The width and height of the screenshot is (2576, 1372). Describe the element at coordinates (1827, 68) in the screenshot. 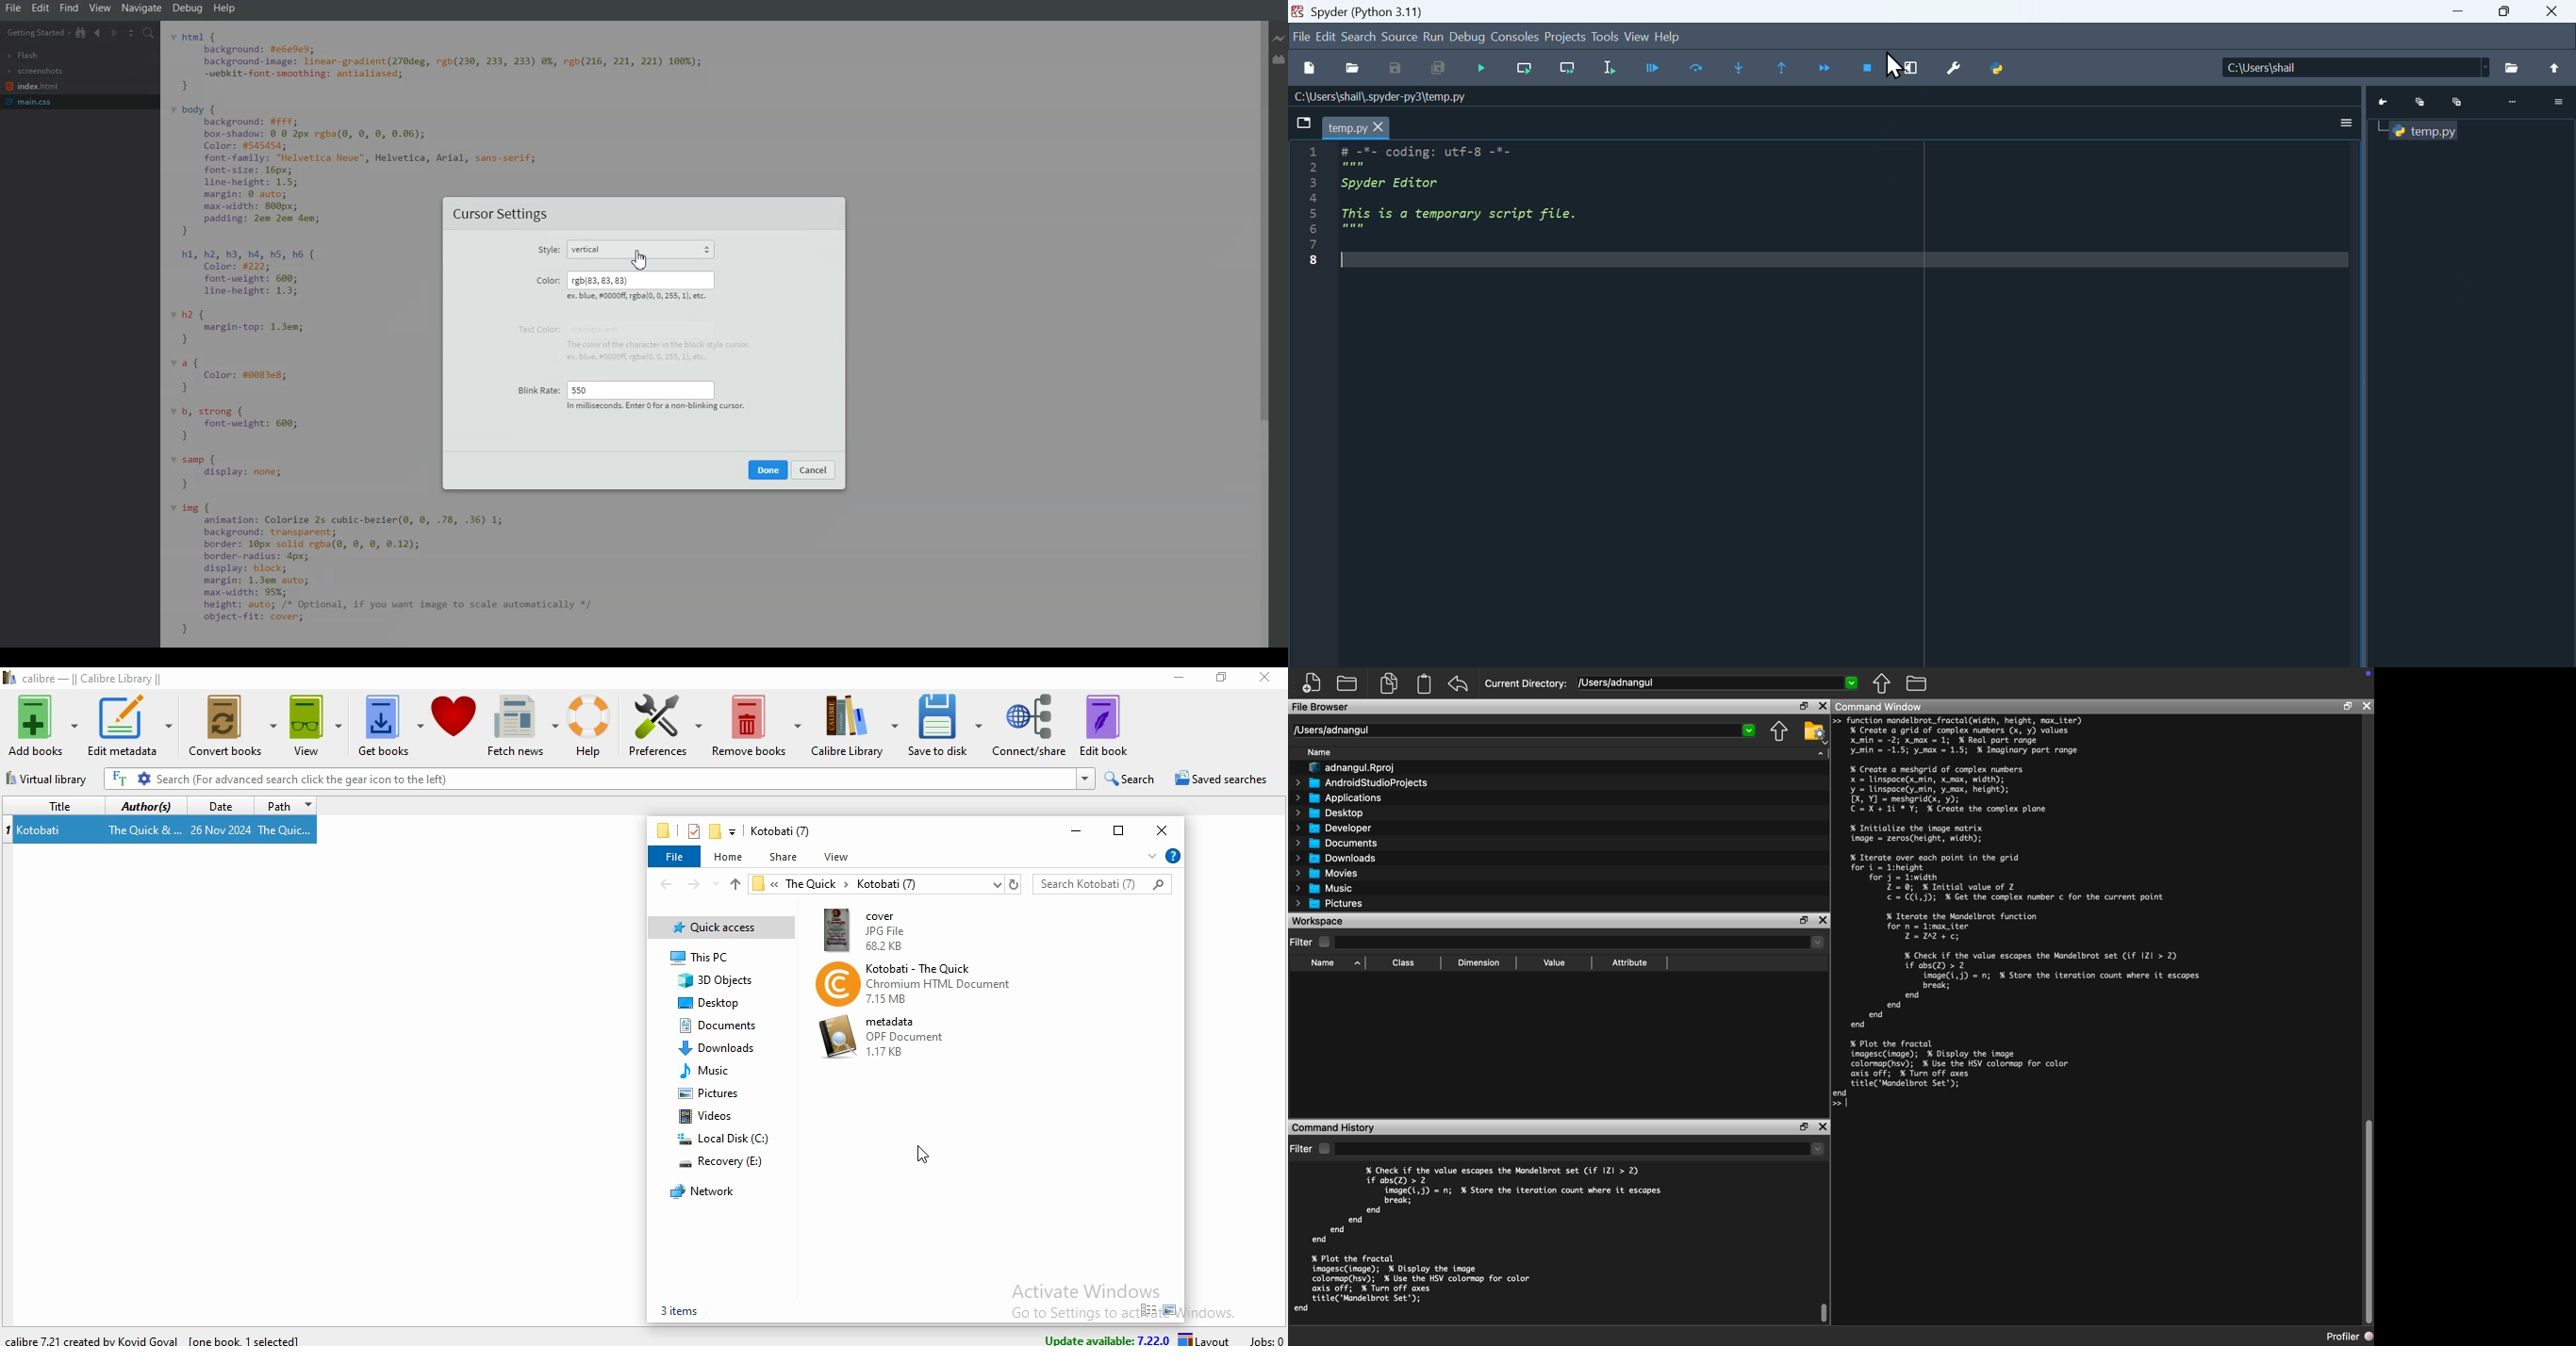

I see `Continue execution until next function` at that location.